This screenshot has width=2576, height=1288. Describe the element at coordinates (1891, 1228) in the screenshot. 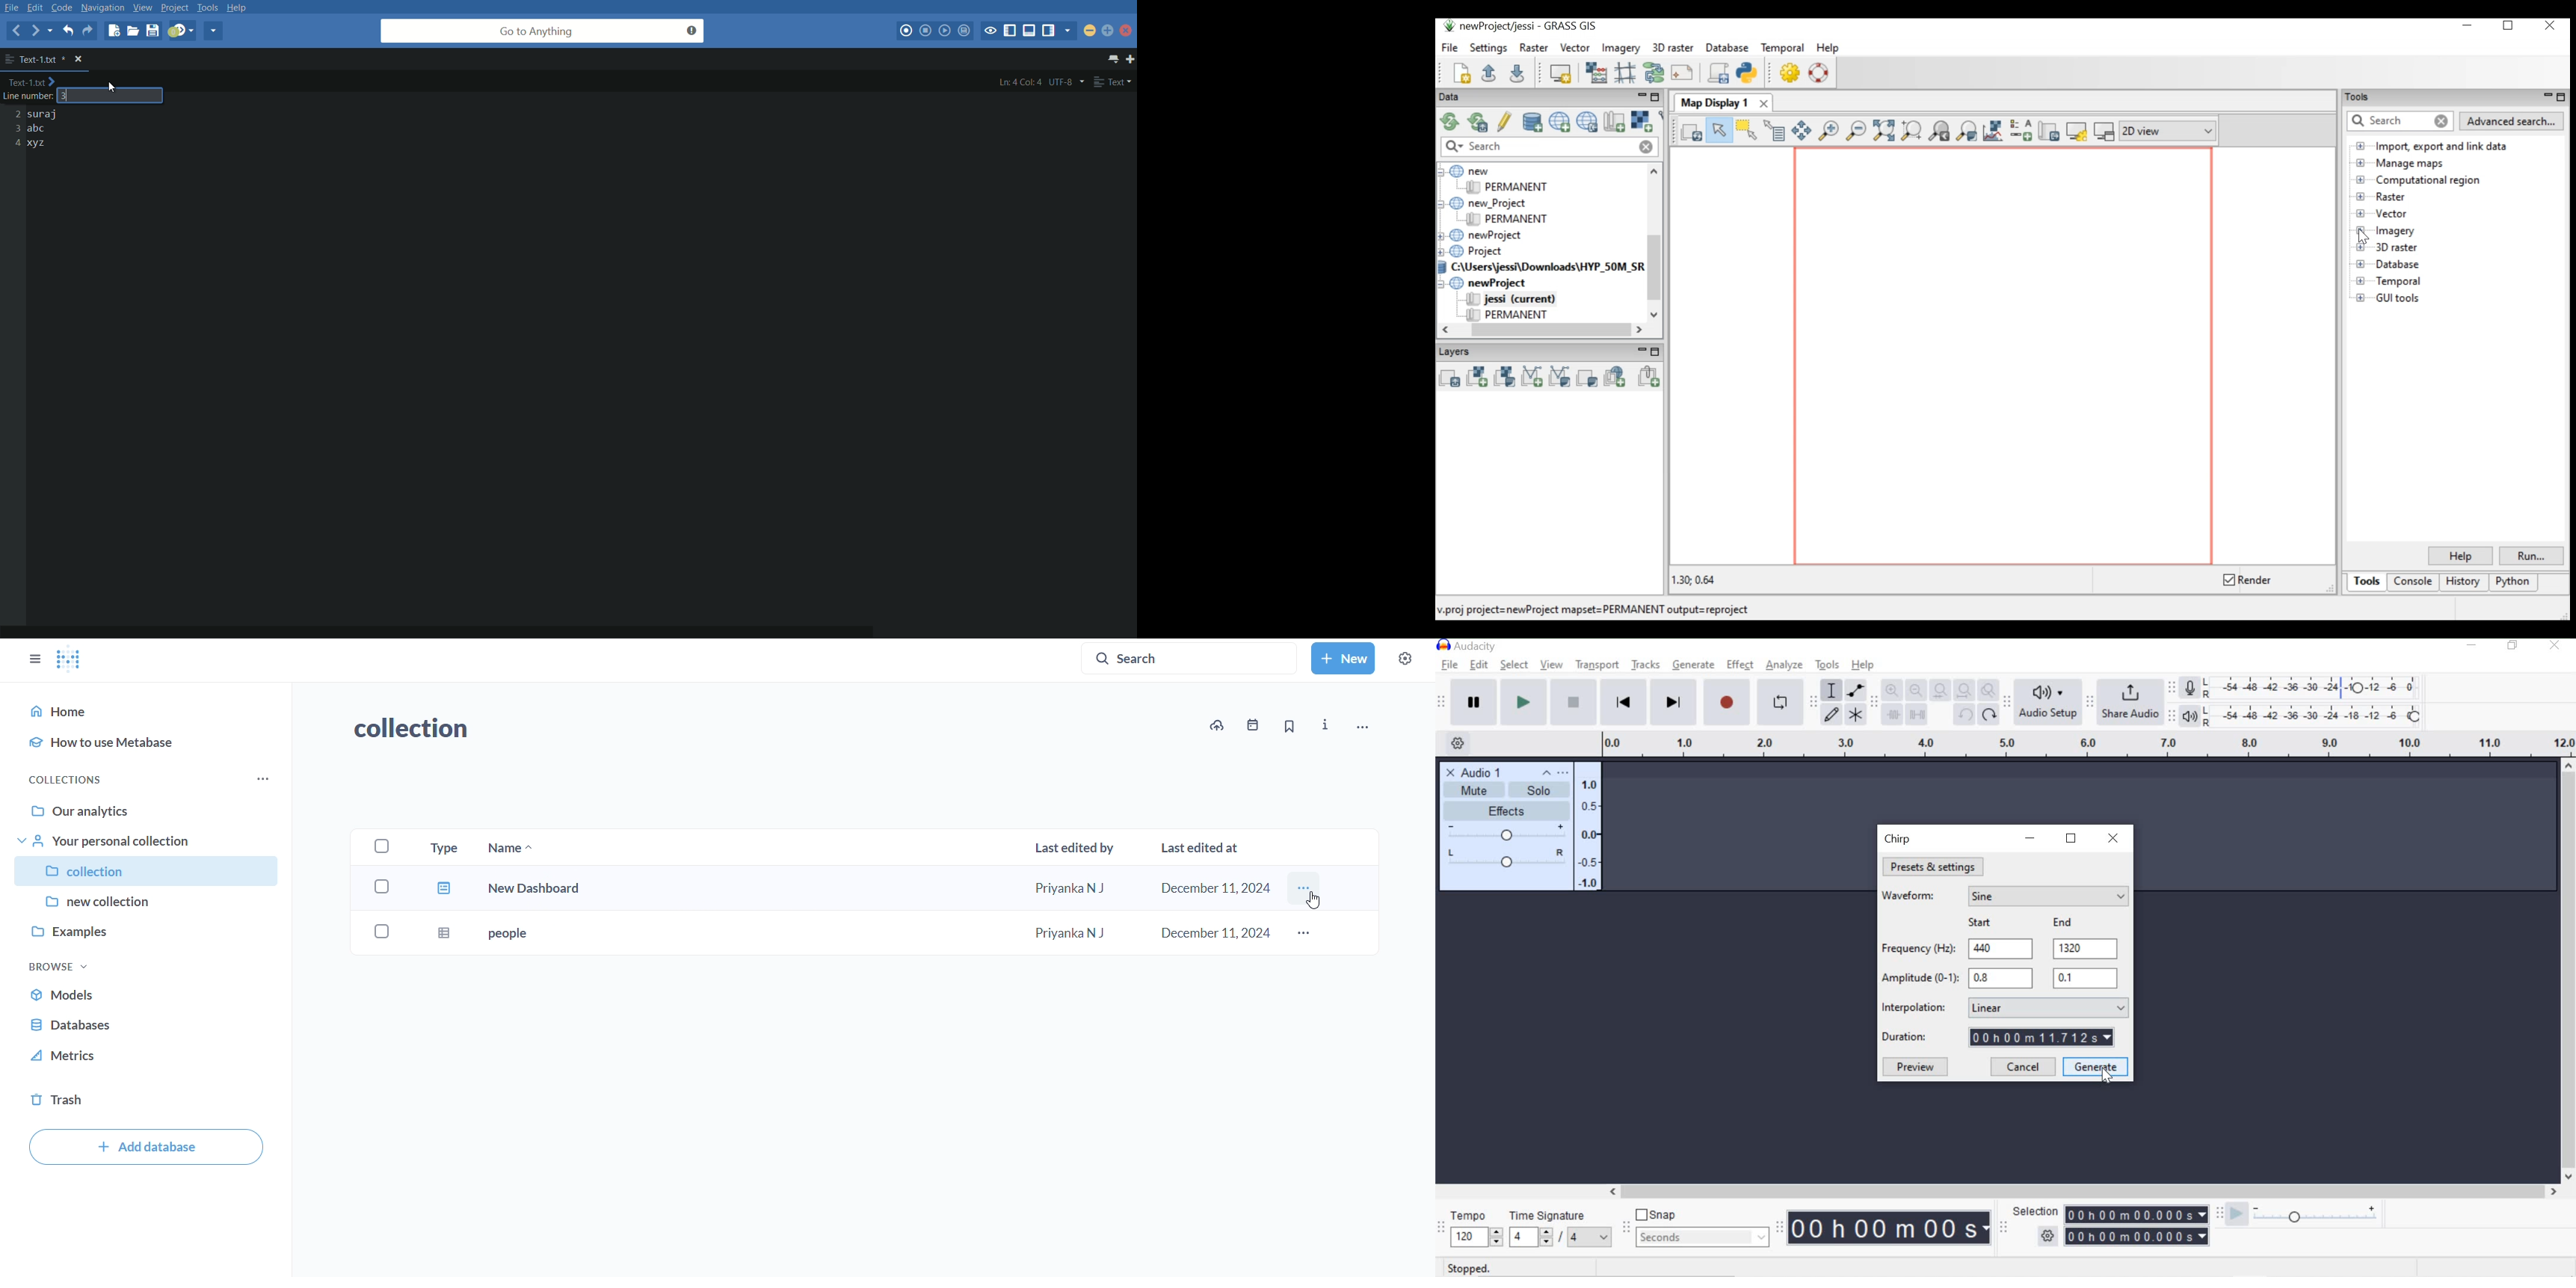

I see `time` at that location.